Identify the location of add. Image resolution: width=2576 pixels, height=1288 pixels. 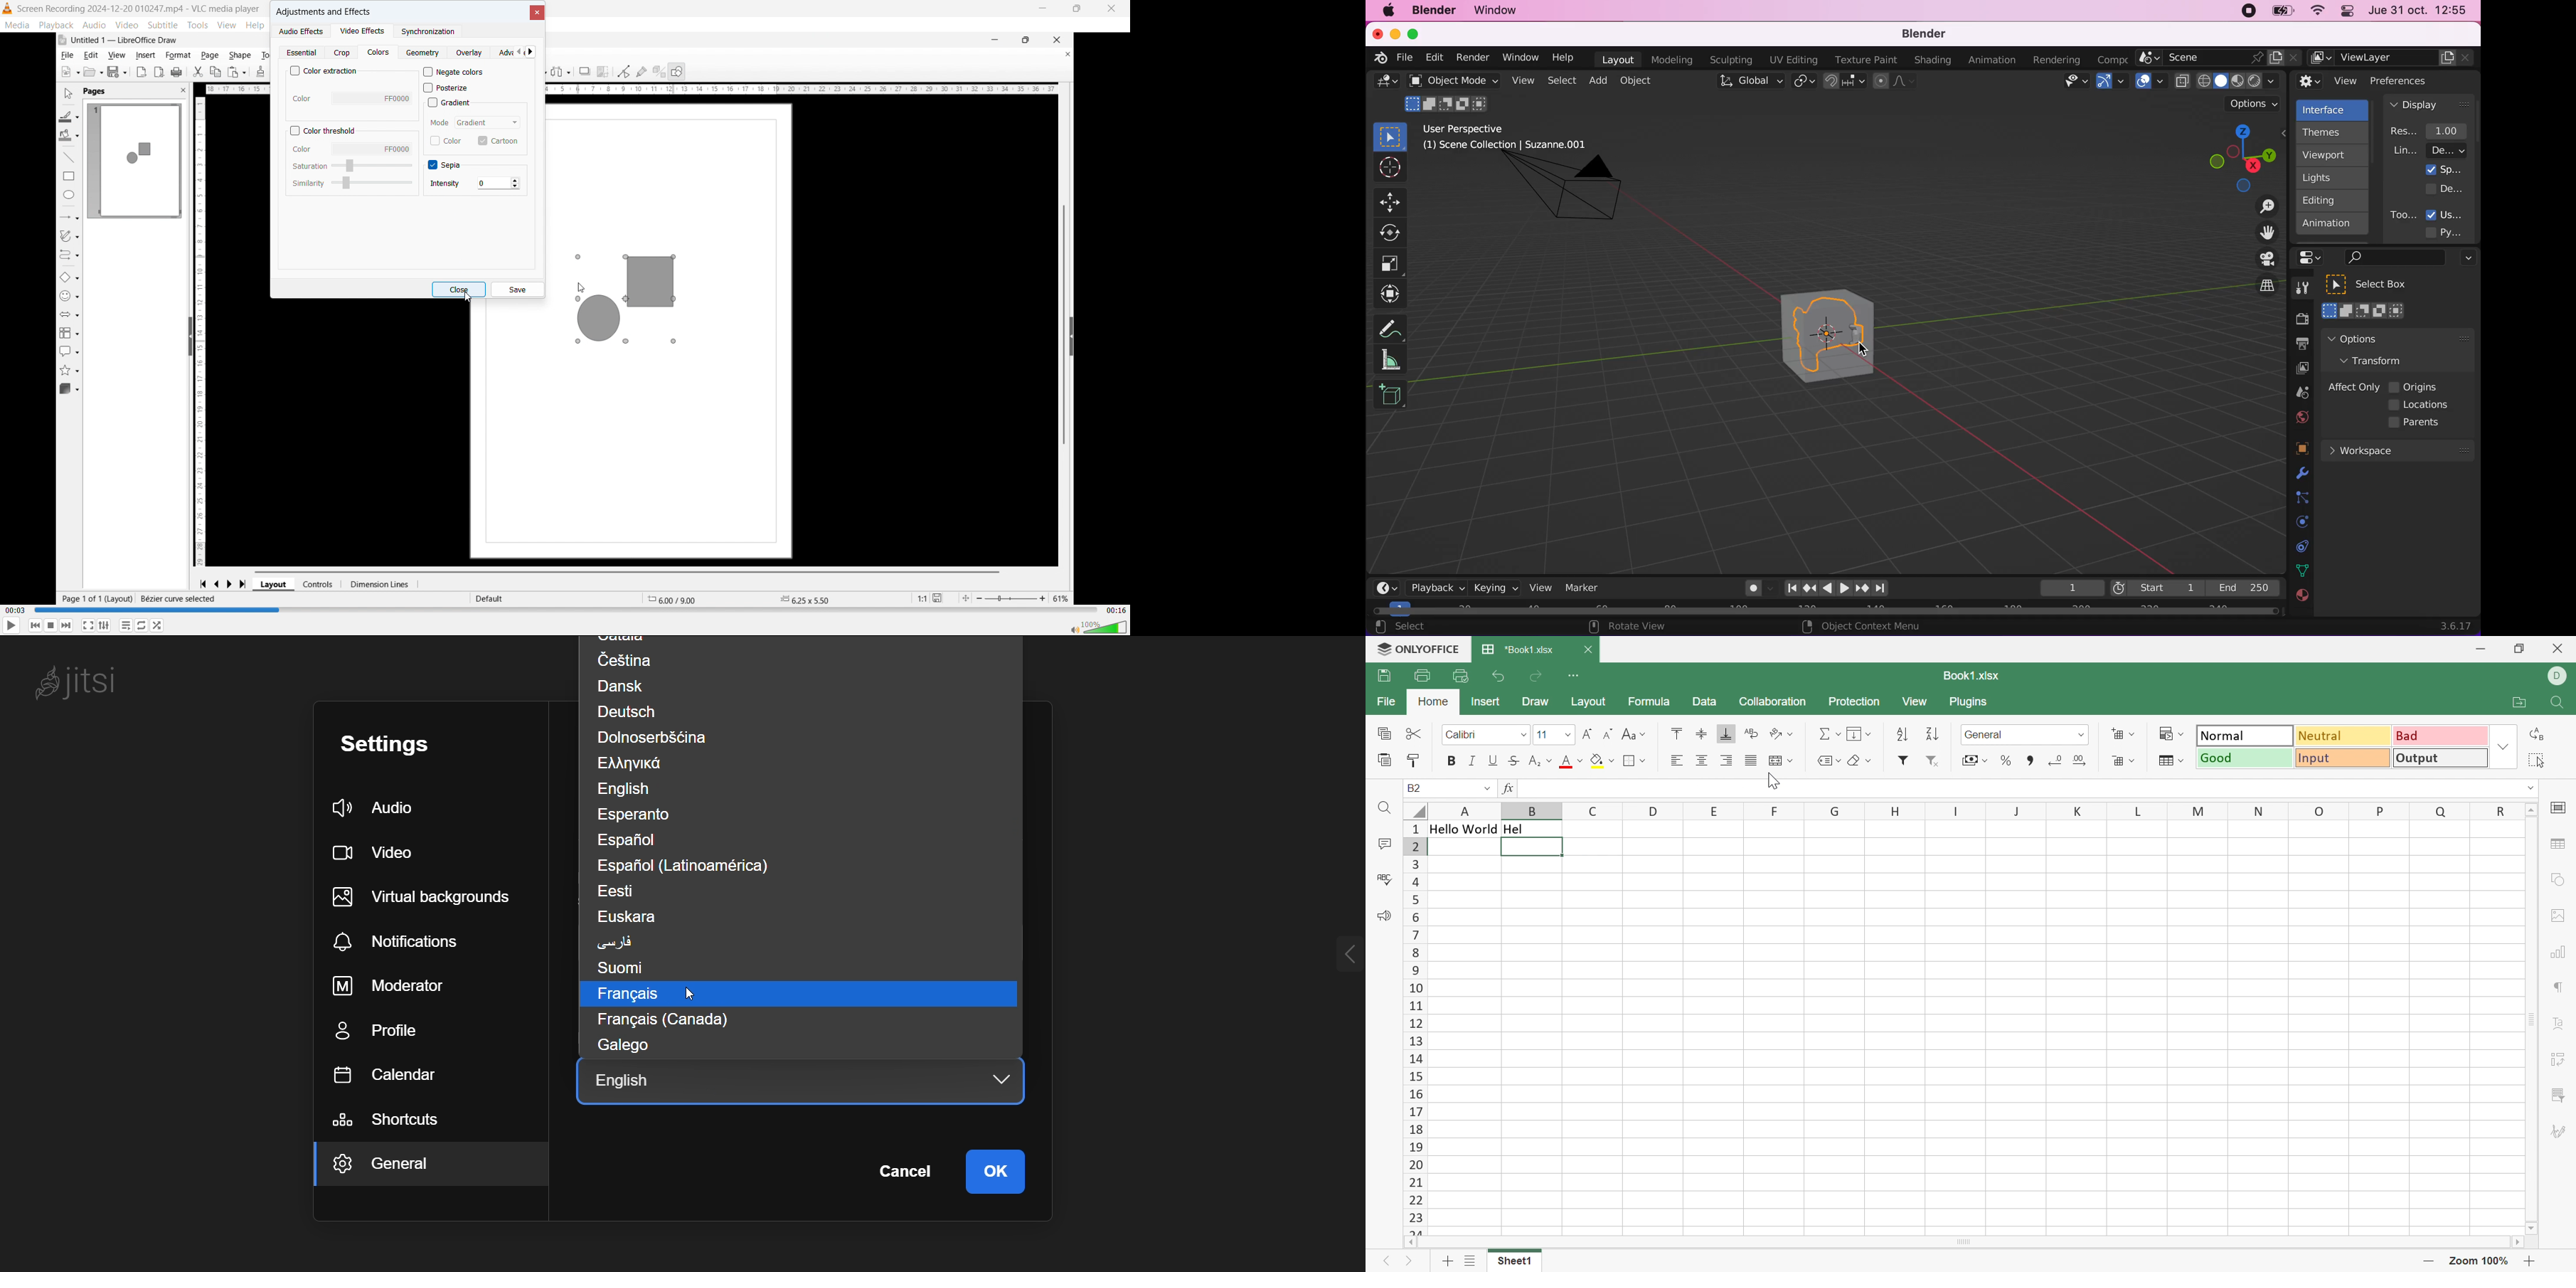
(1597, 80).